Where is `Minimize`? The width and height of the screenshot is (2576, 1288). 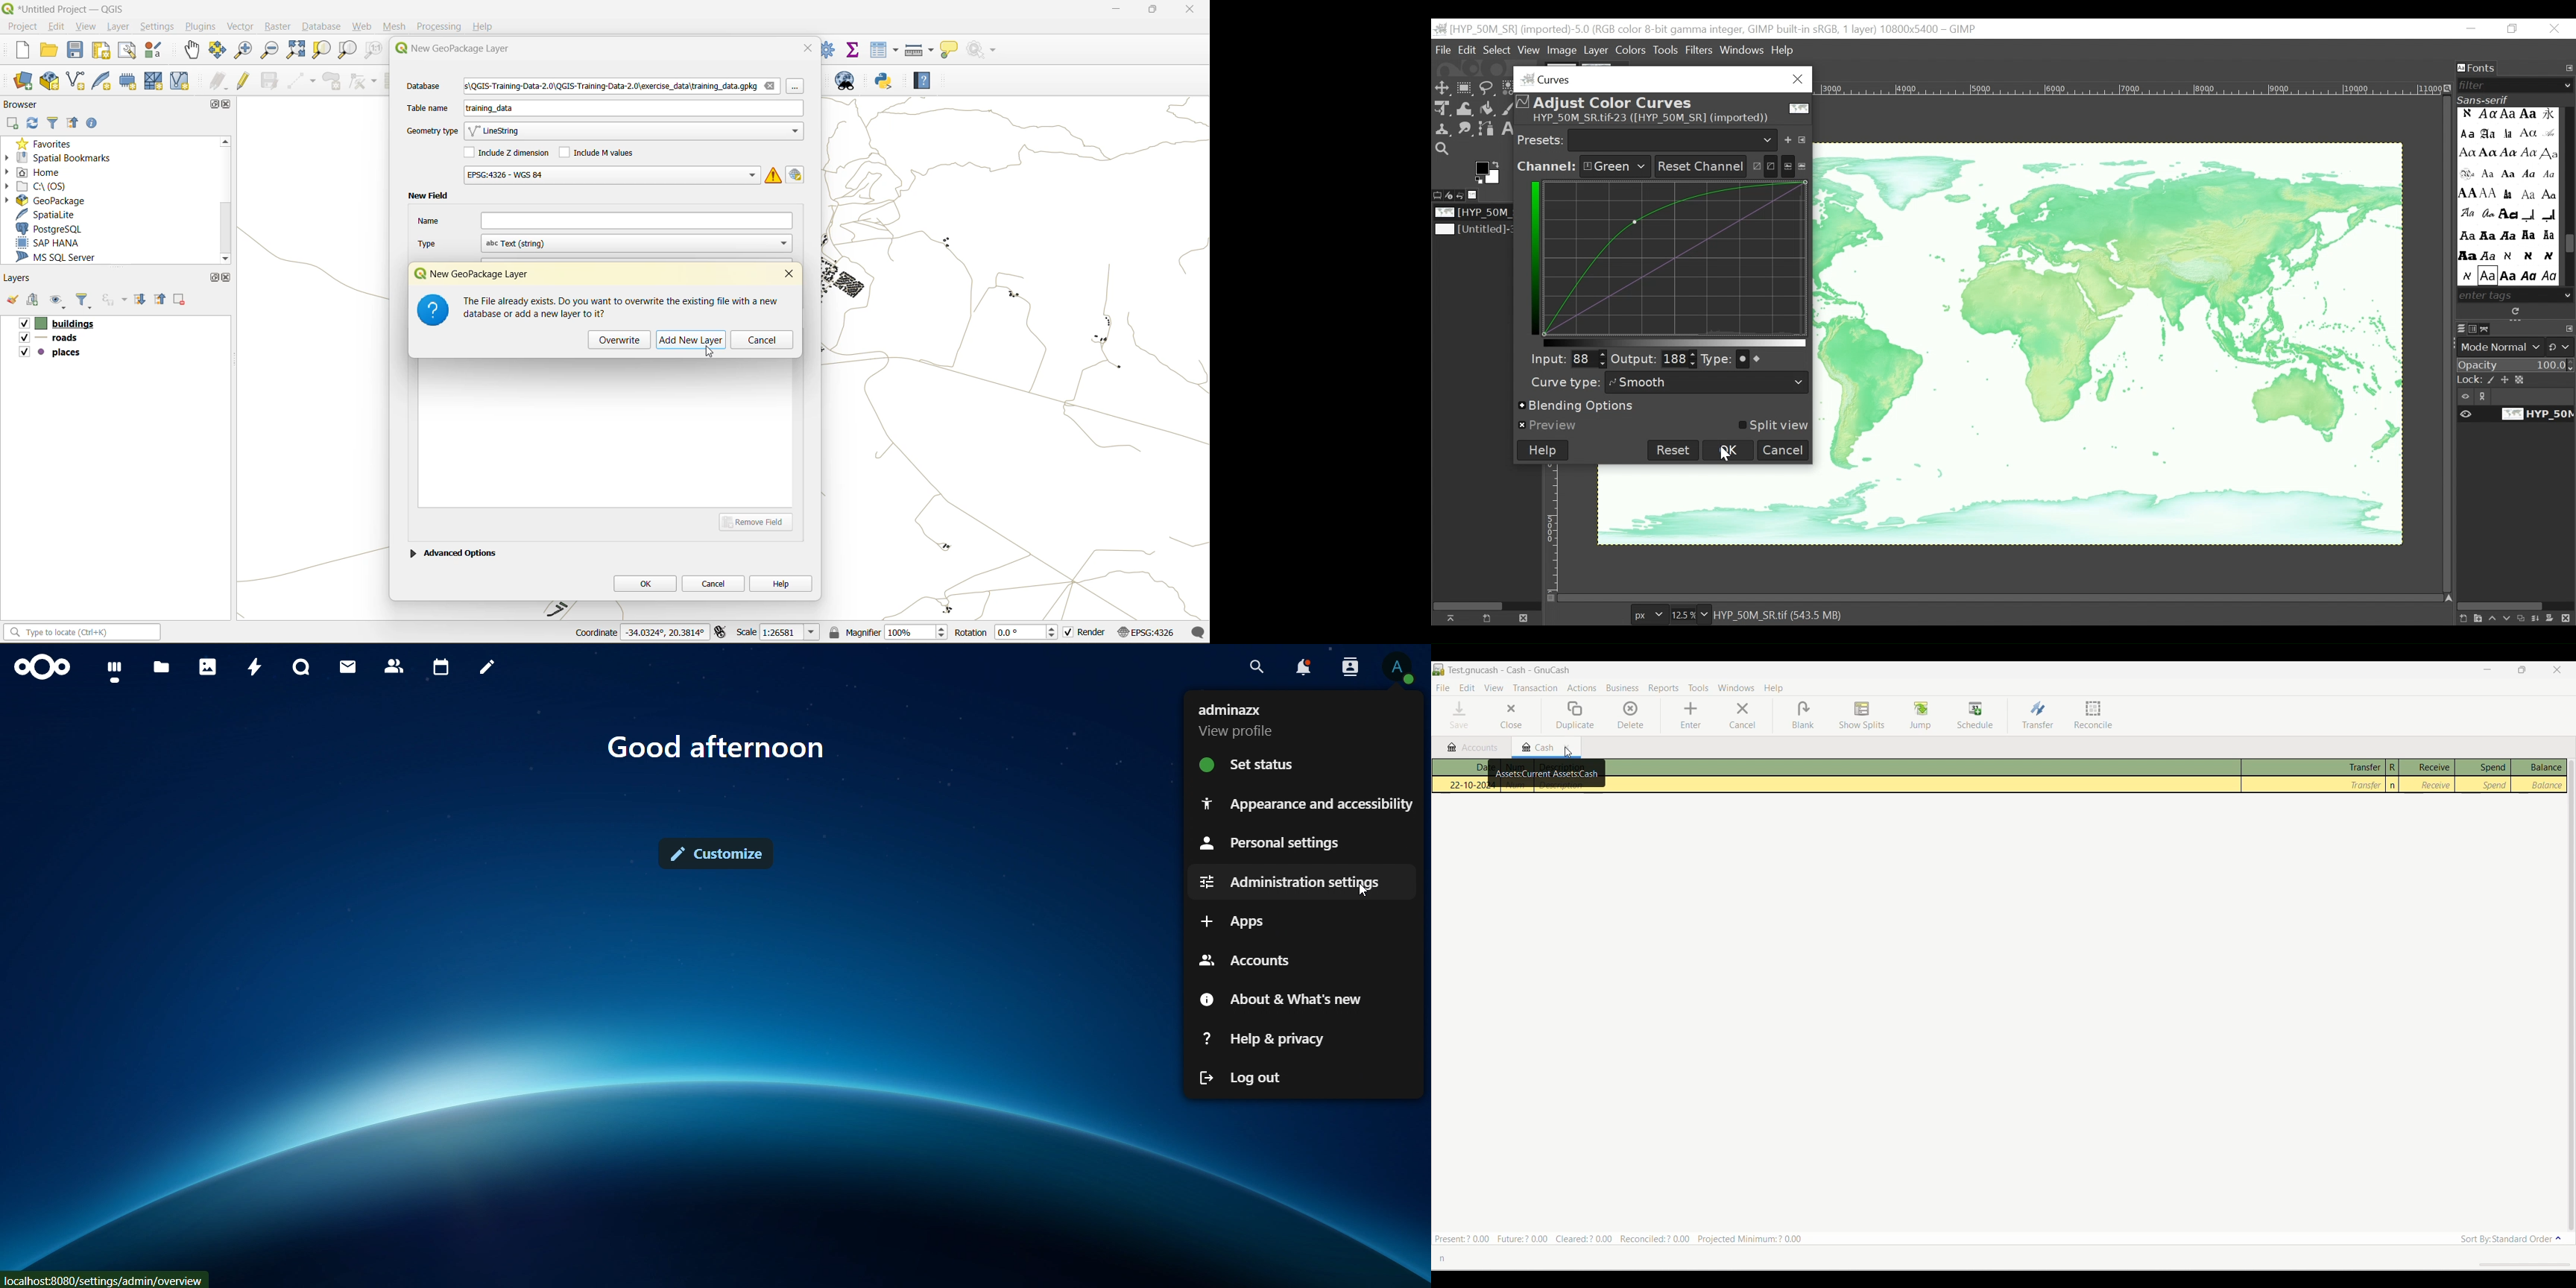 Minimize is located at coordinates (2487, 670).